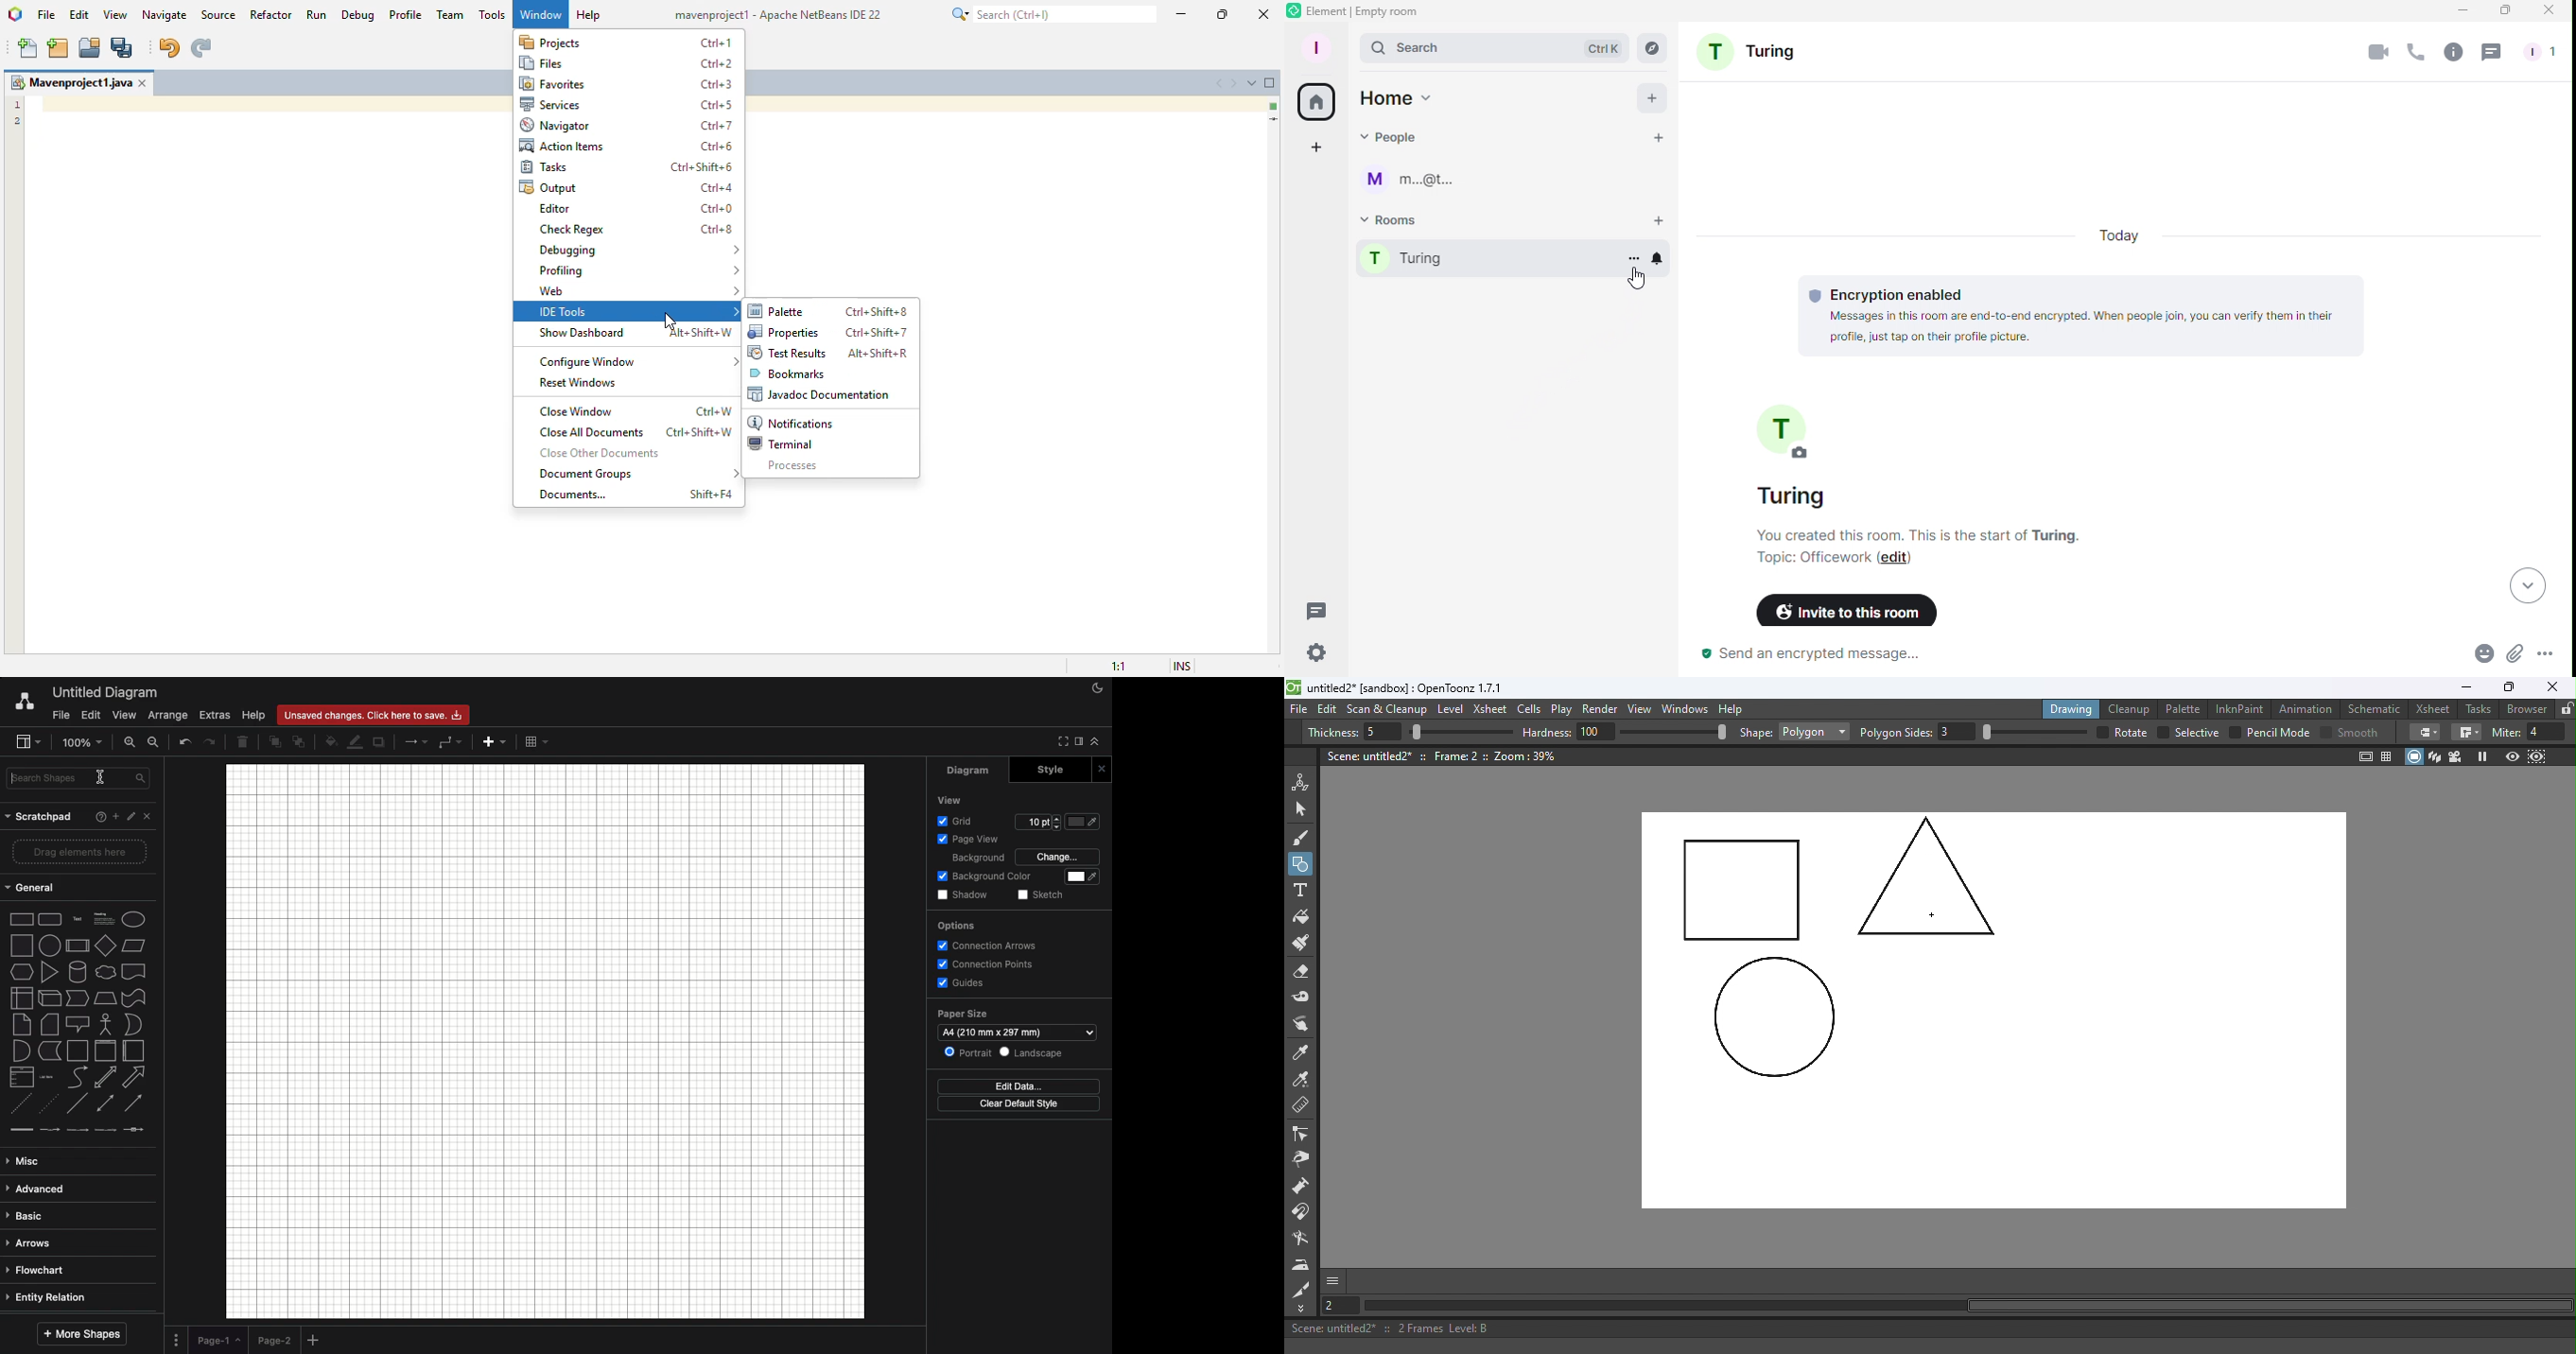 The height and width of the screenshot is (1372, 2576). Describe the element at coordinates (1325, 614) in the screenshot. I see `Threads` at that location.